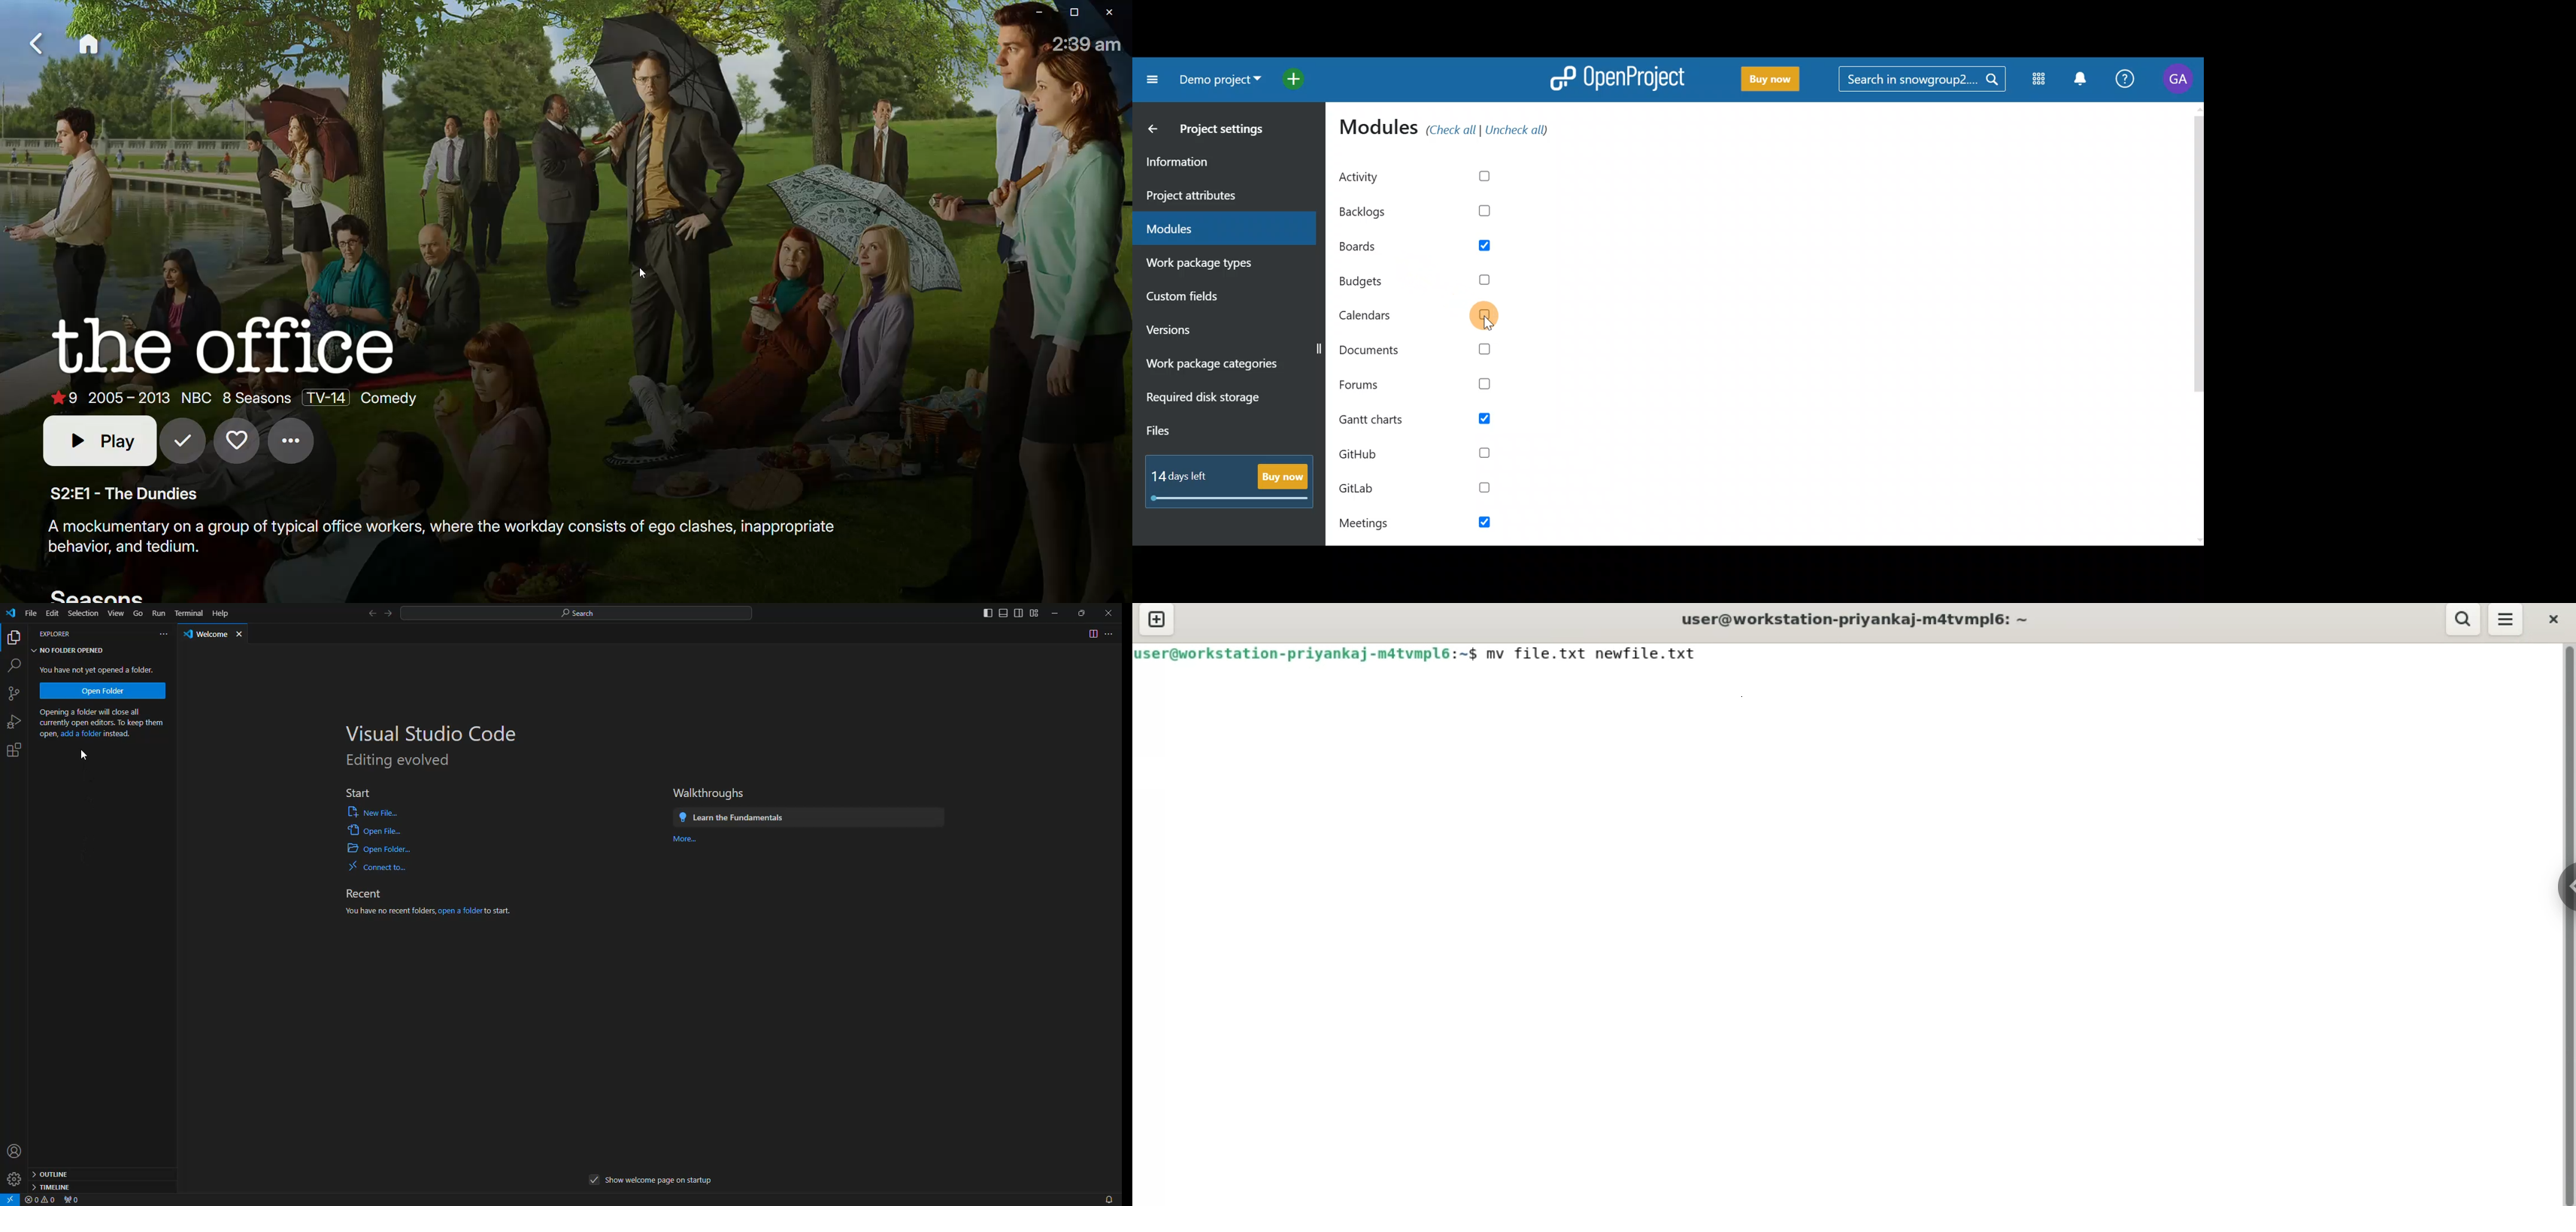  I want to click on instead, so click(118, 734).